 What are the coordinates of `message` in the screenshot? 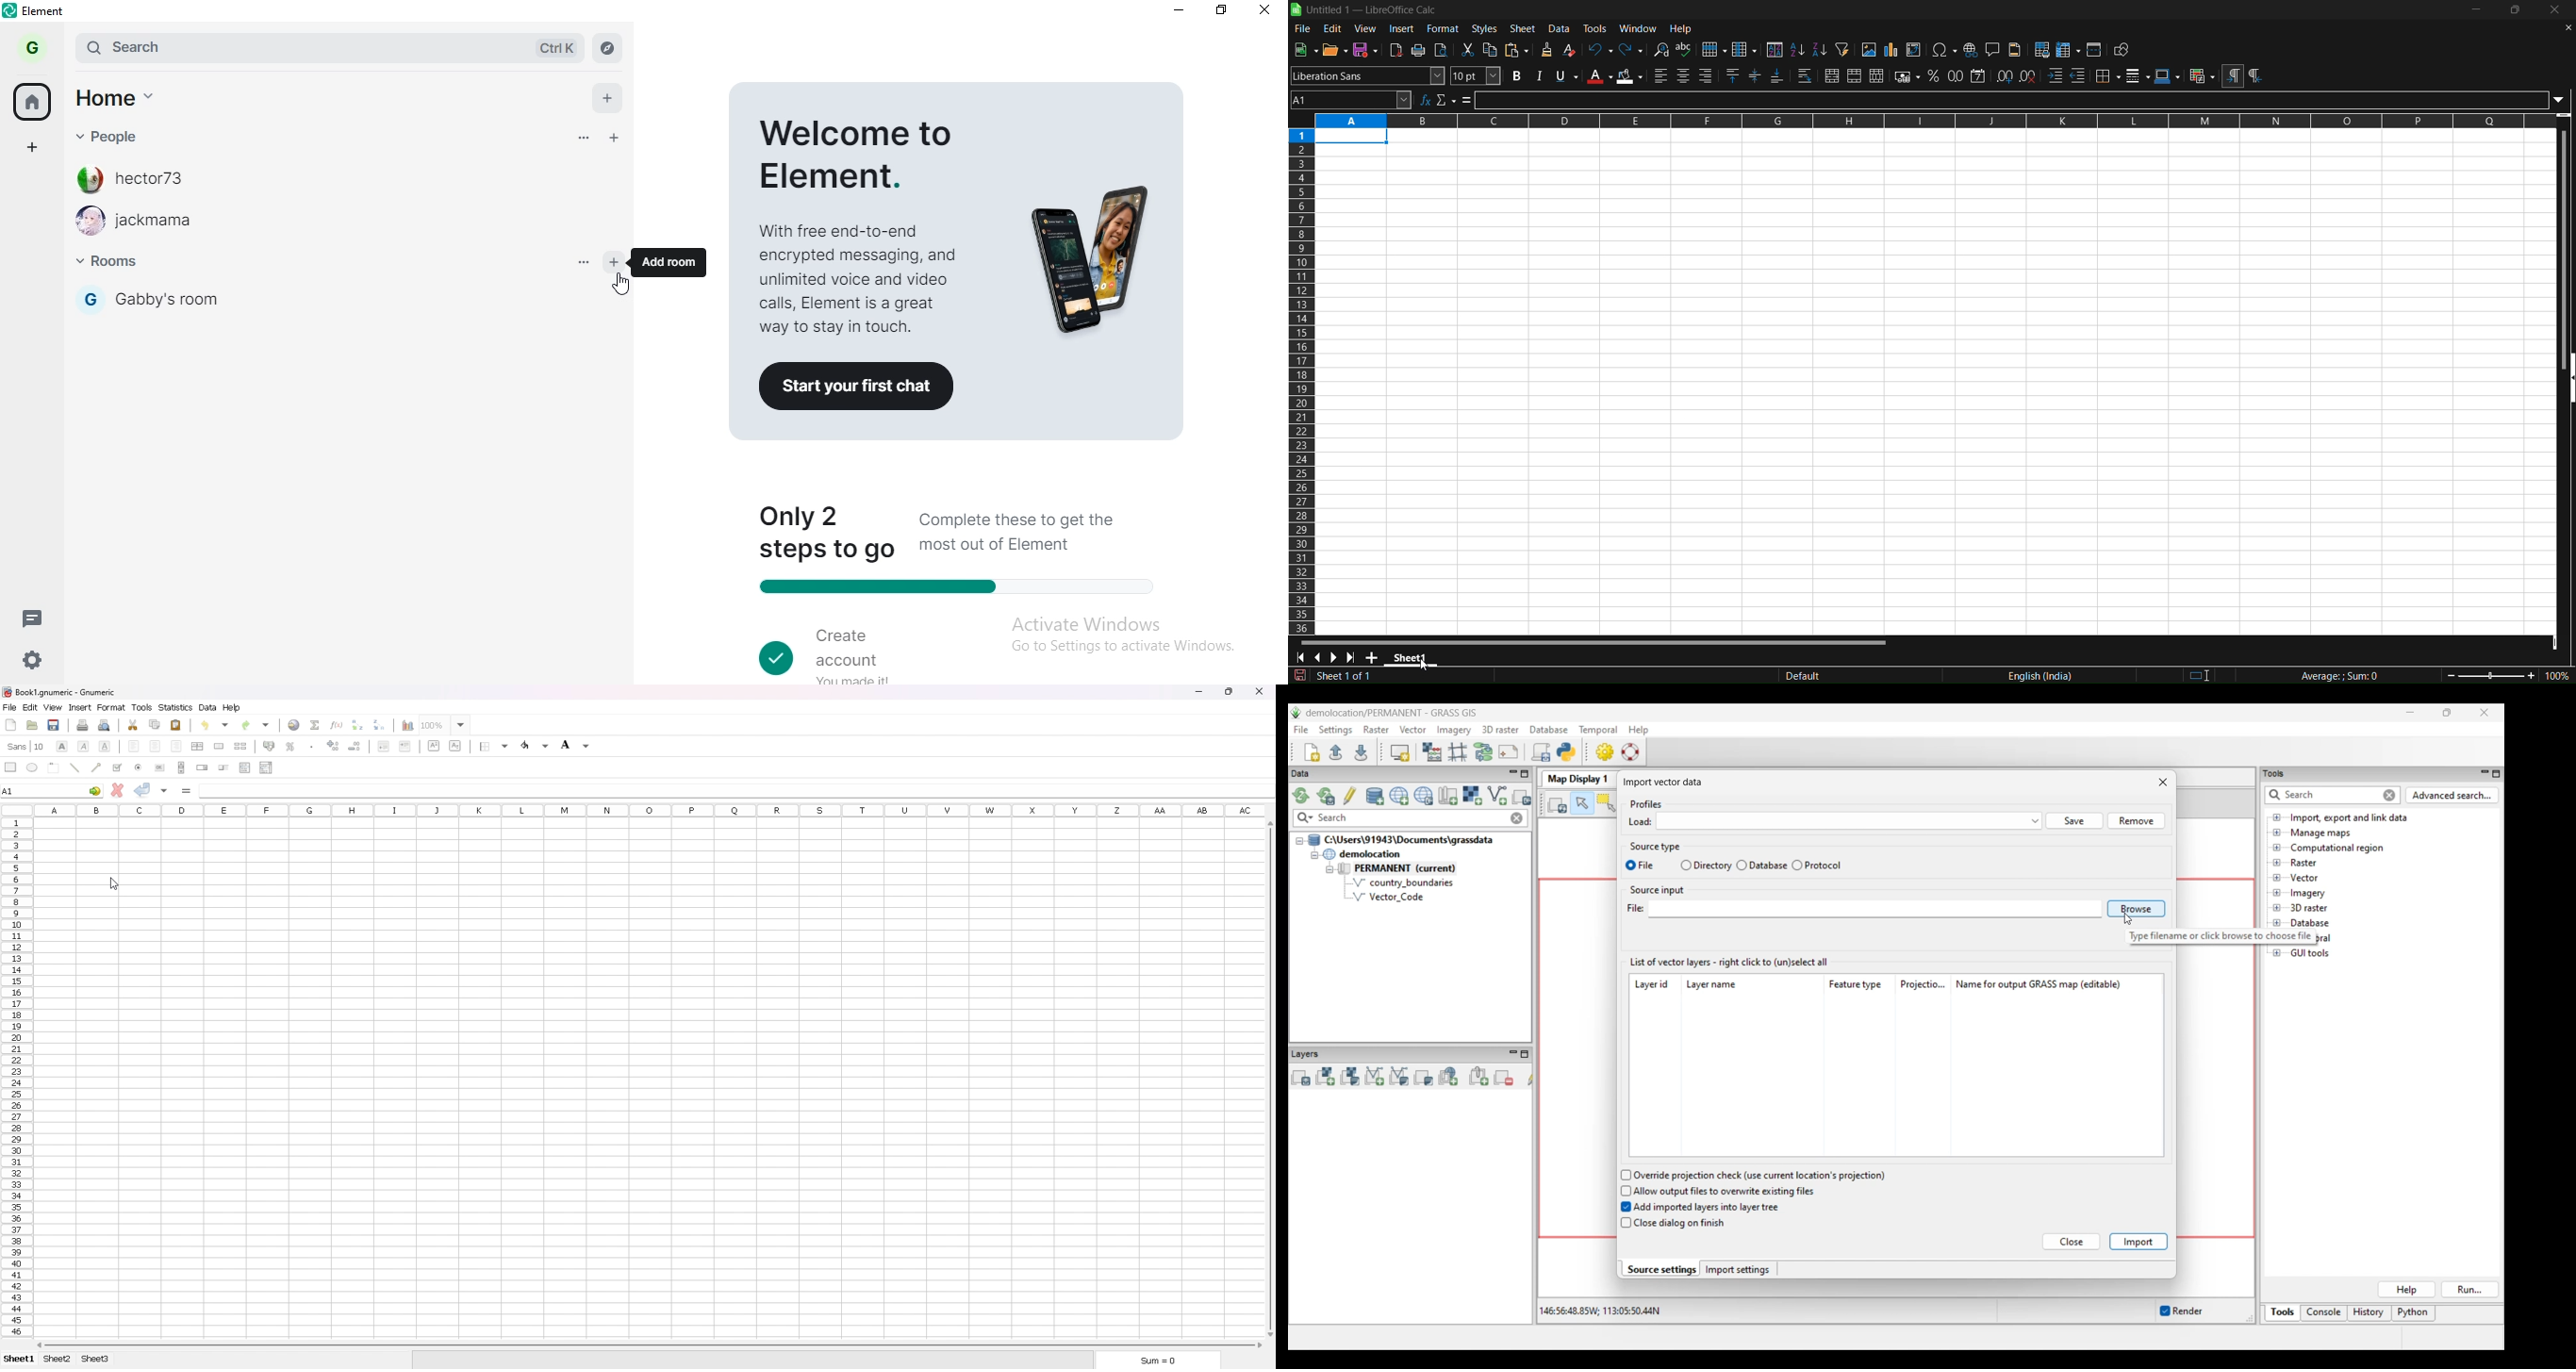 It's located at (39, 620).